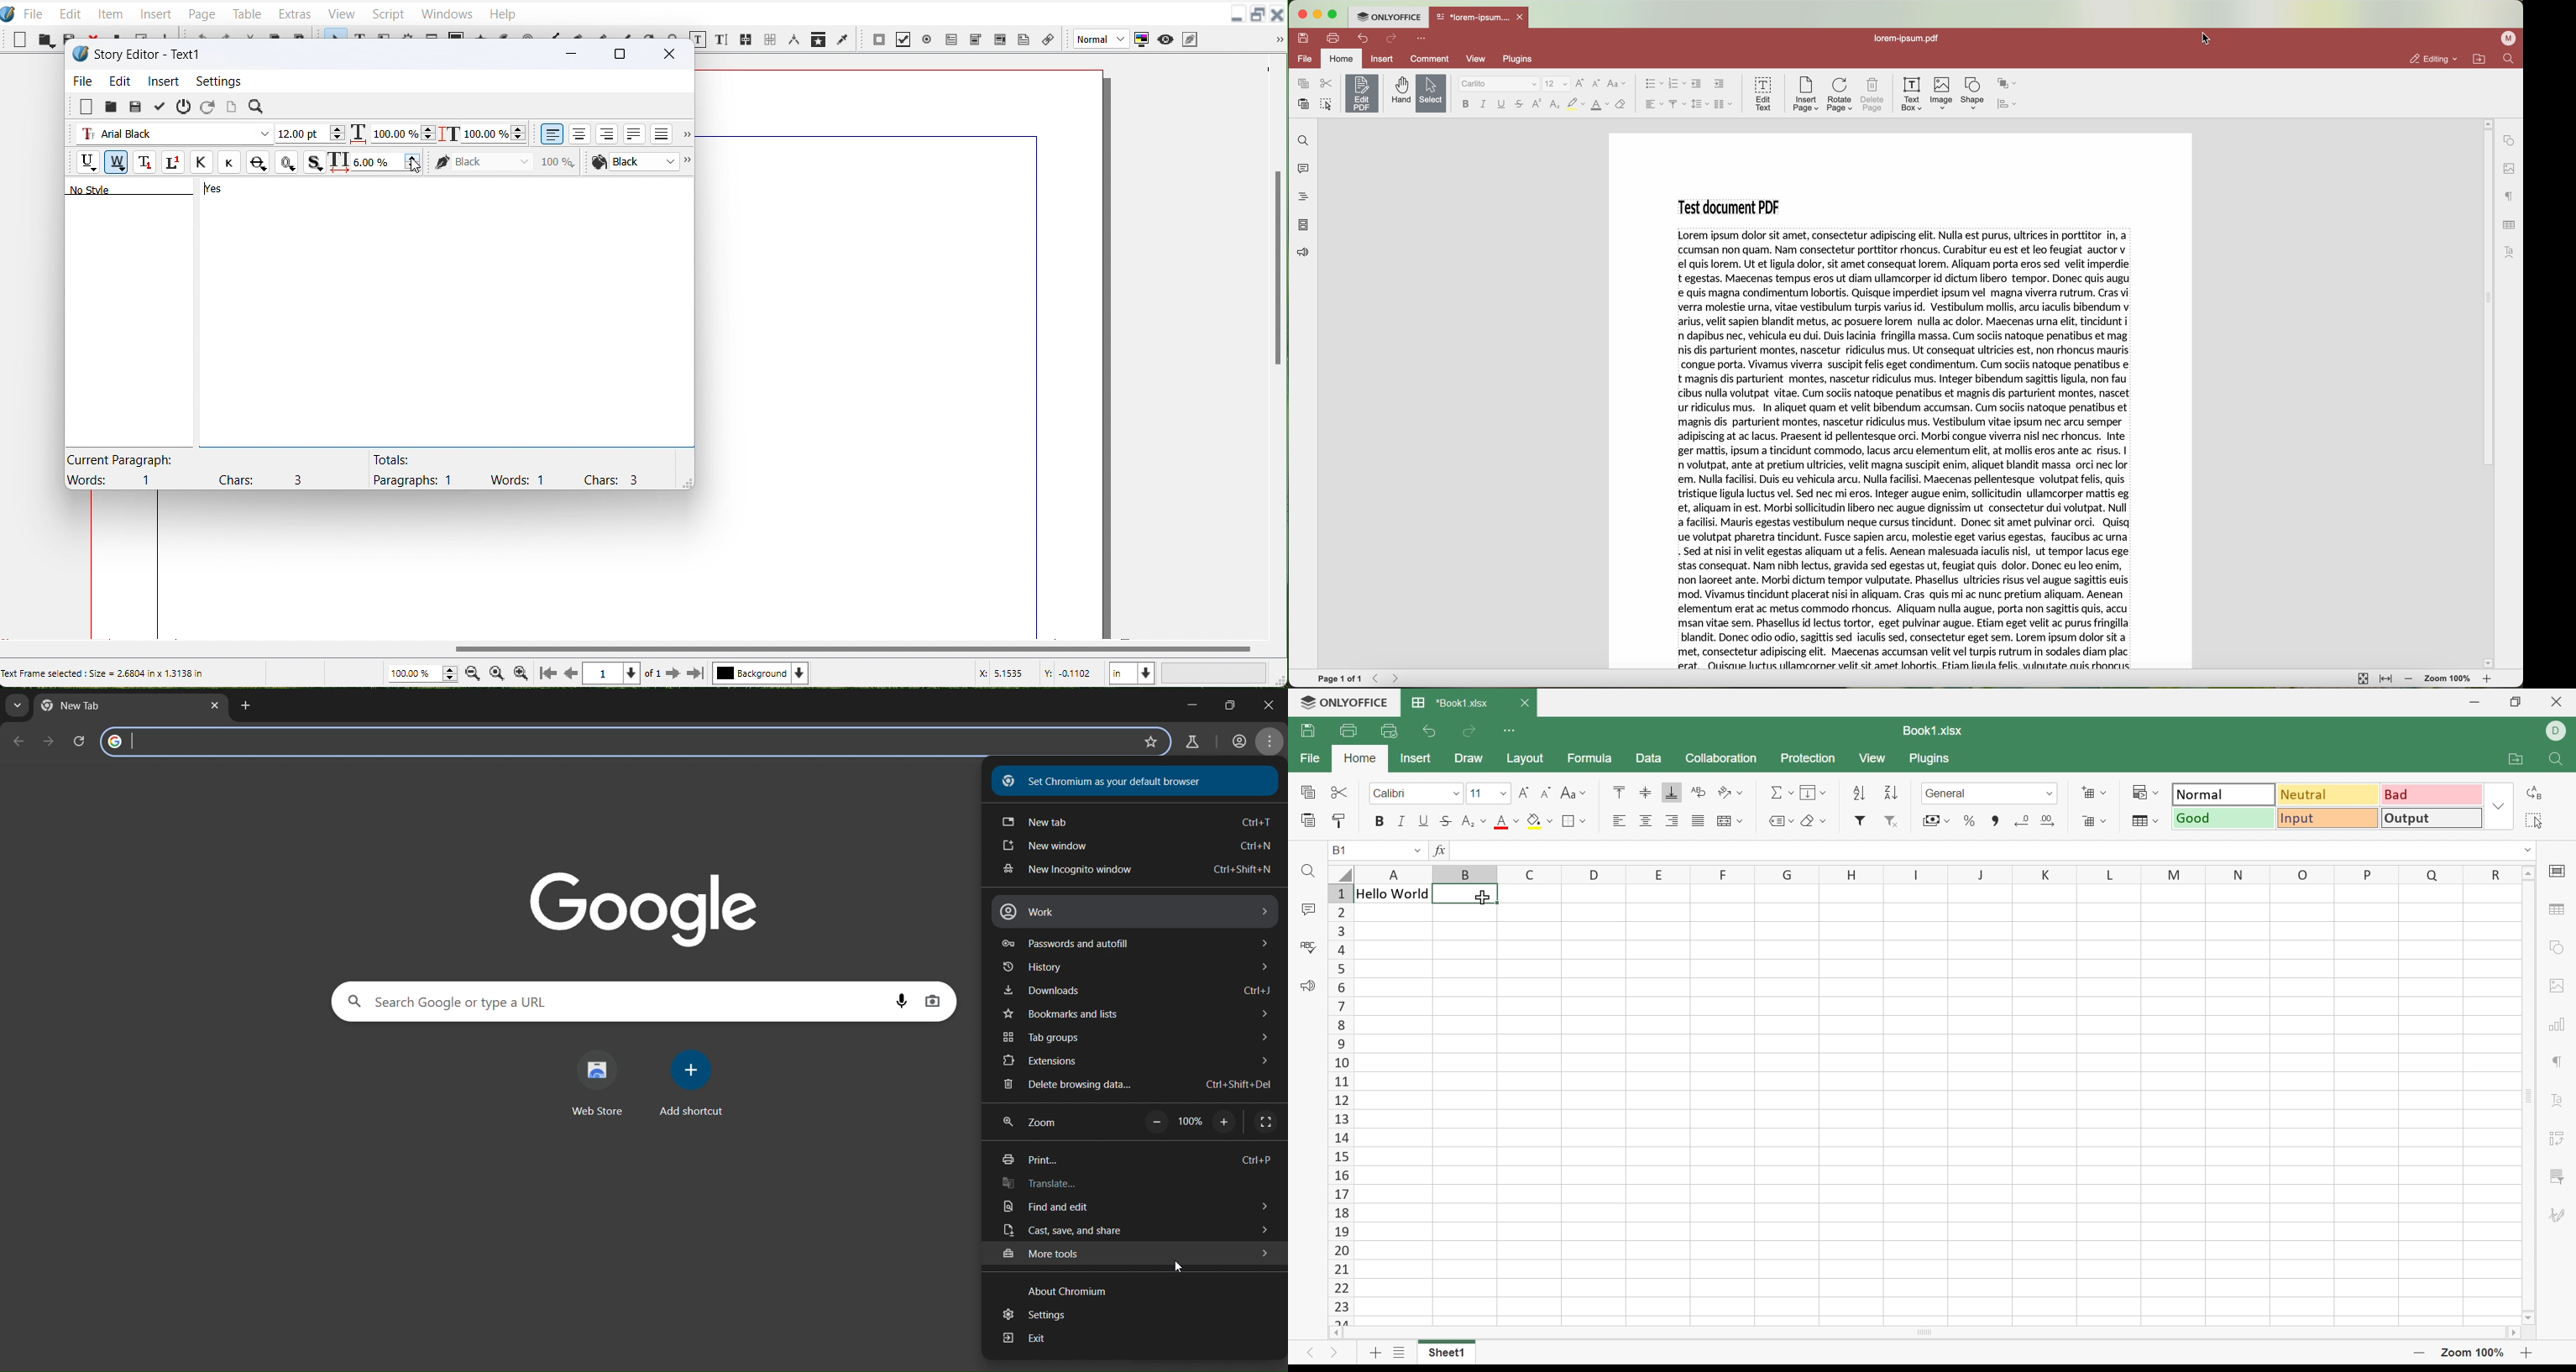 Image resolution: width=2576 pixels, height=1372 pixels. I want to click on bold, so click(1465, 104).